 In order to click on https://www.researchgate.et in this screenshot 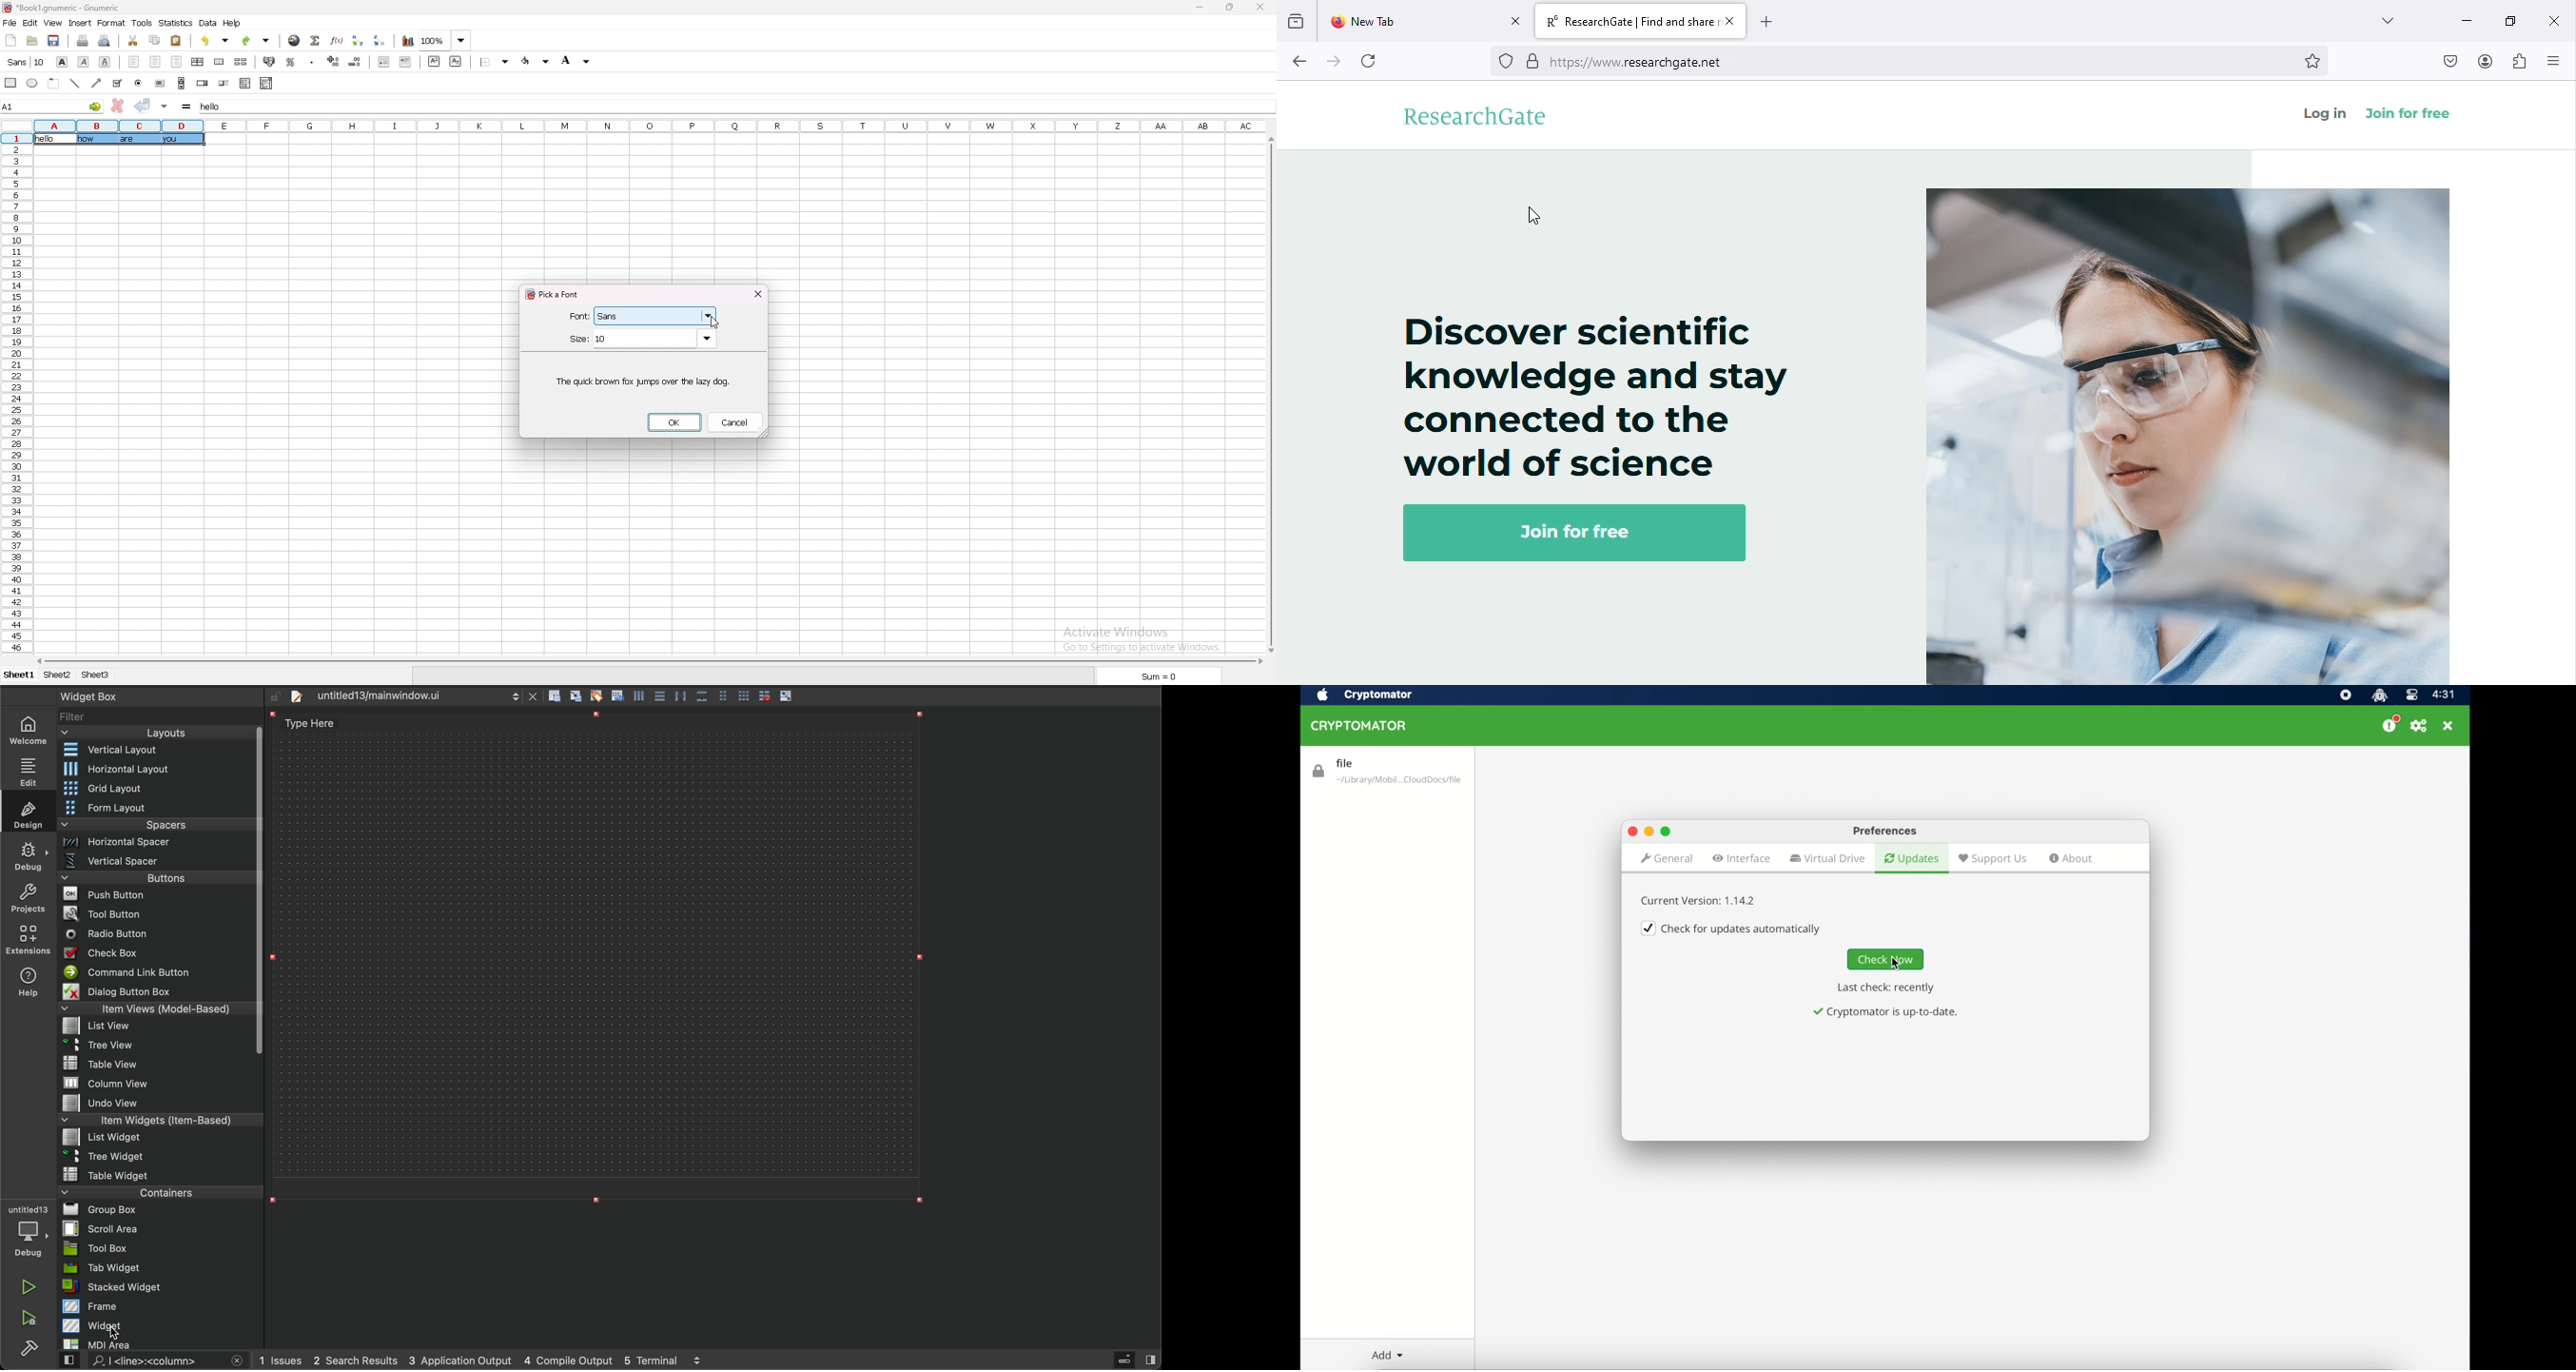, I will do `click(1709, 63)`.